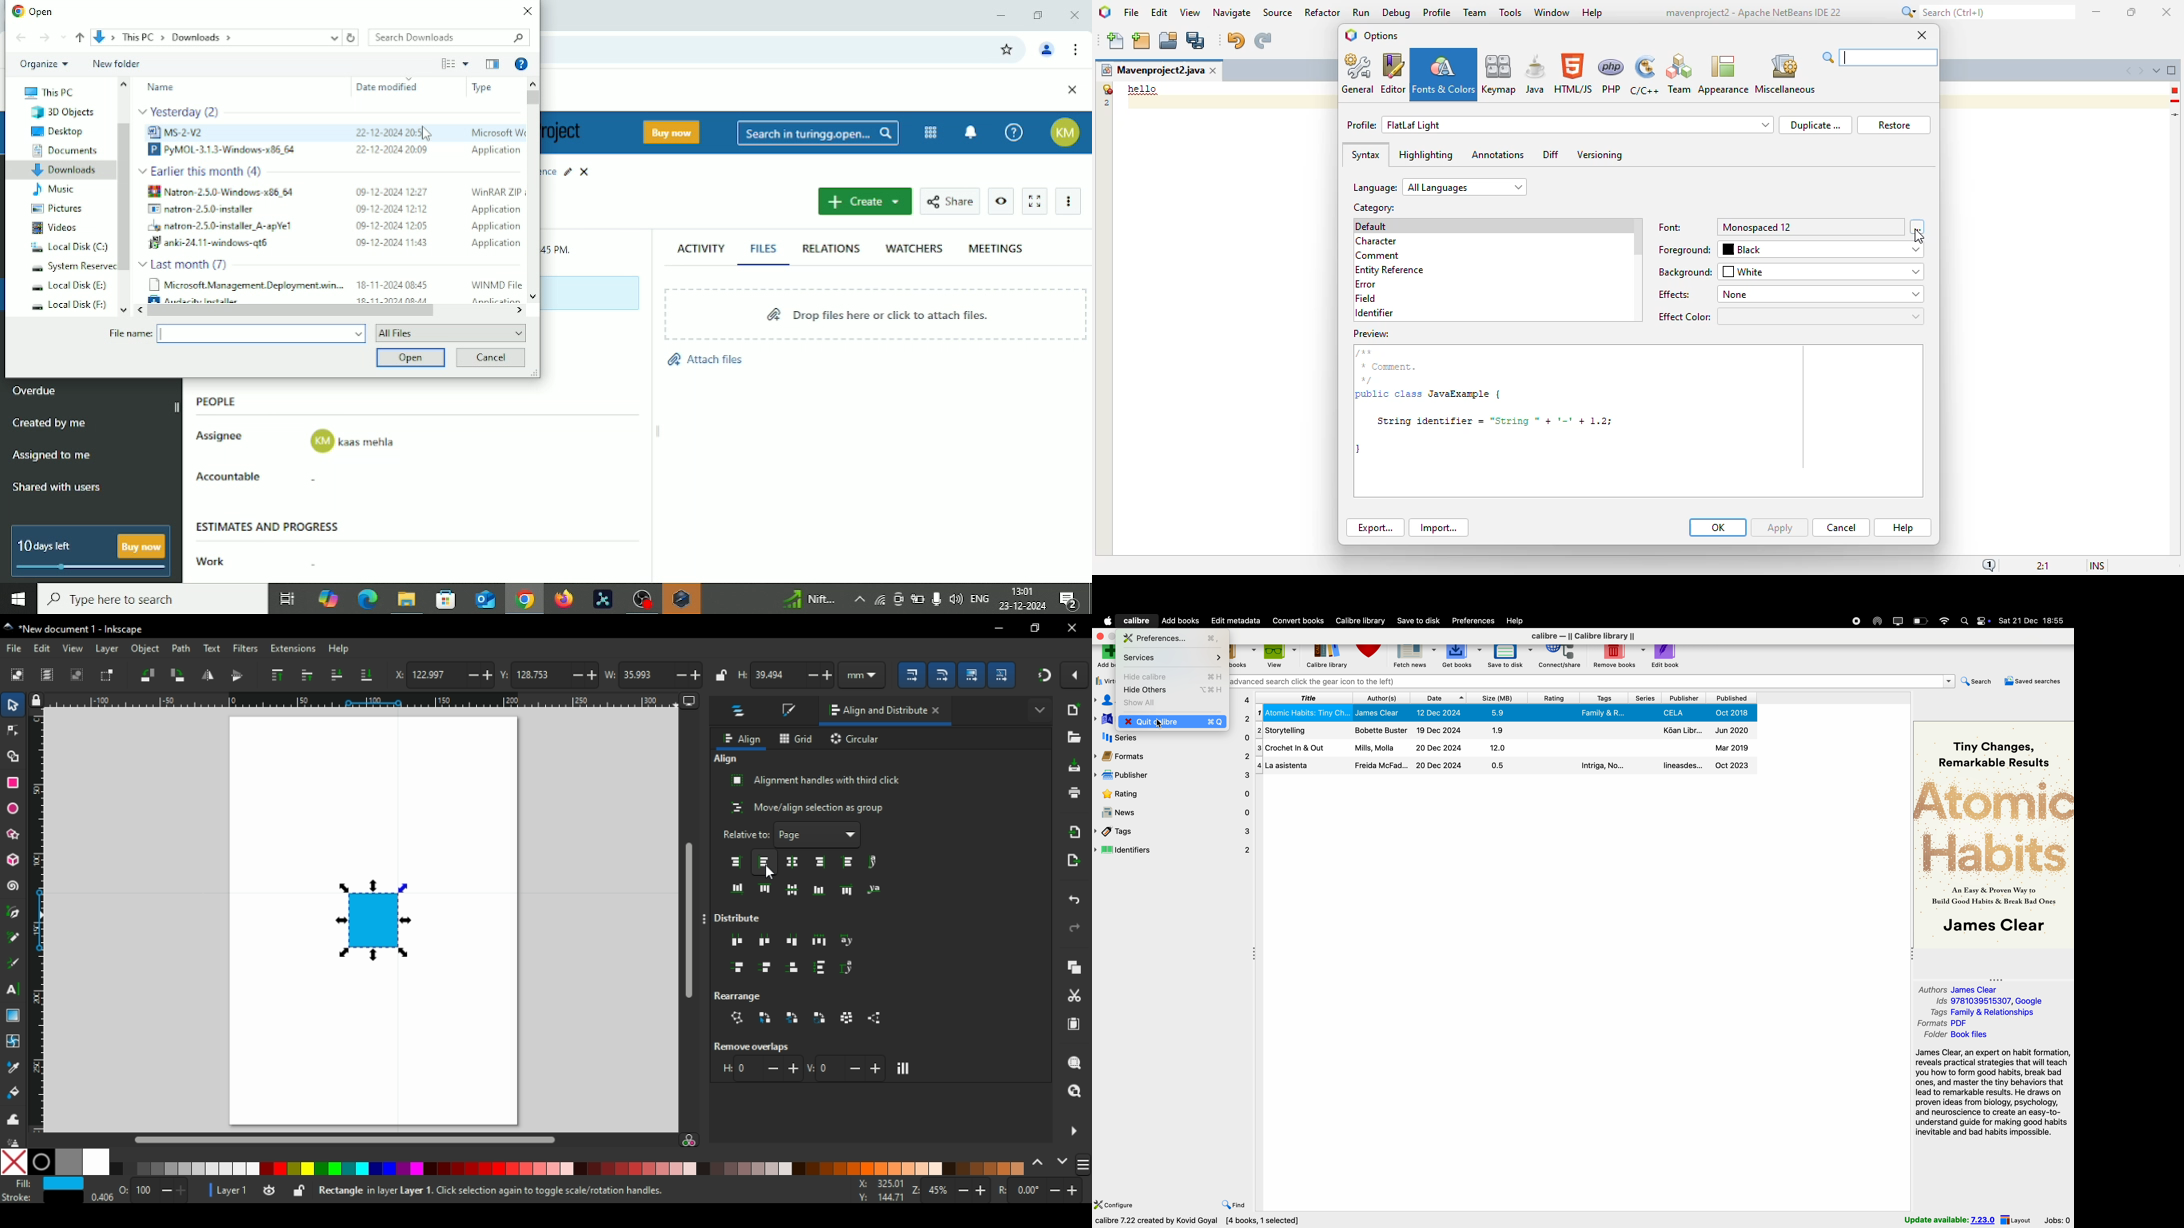 The height and width of the screenshot is (1232, 2184). I want to click on grid, so click(795, 739).